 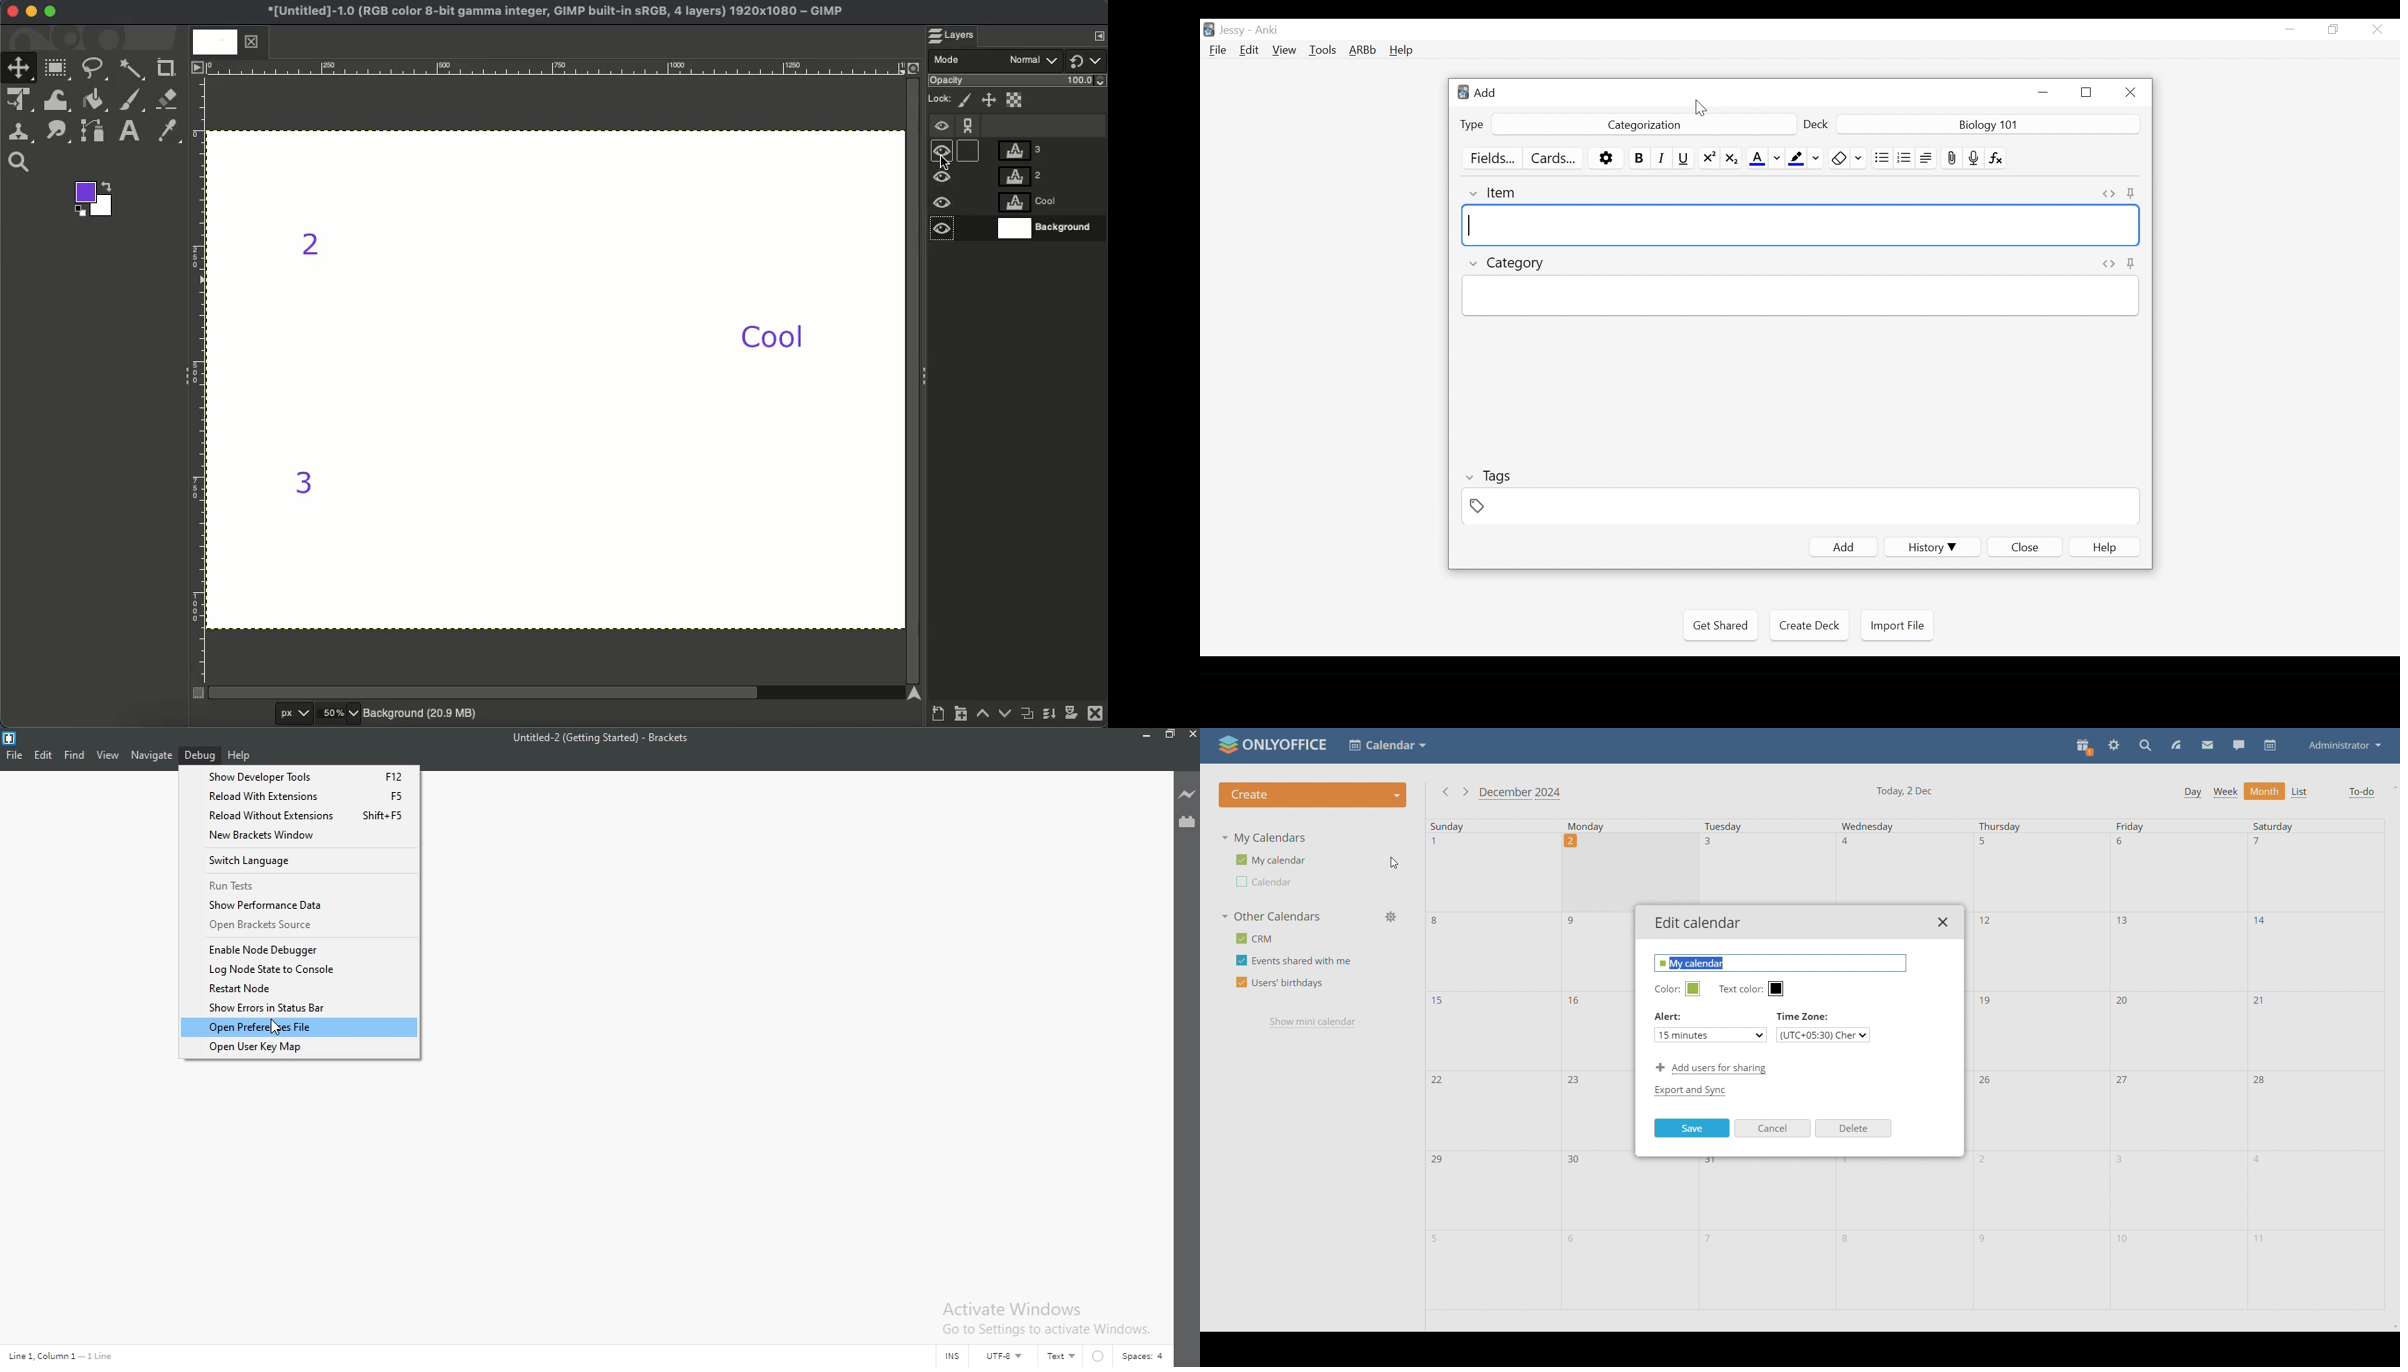 I want to click on Import File, so click(x=1897, y=626).